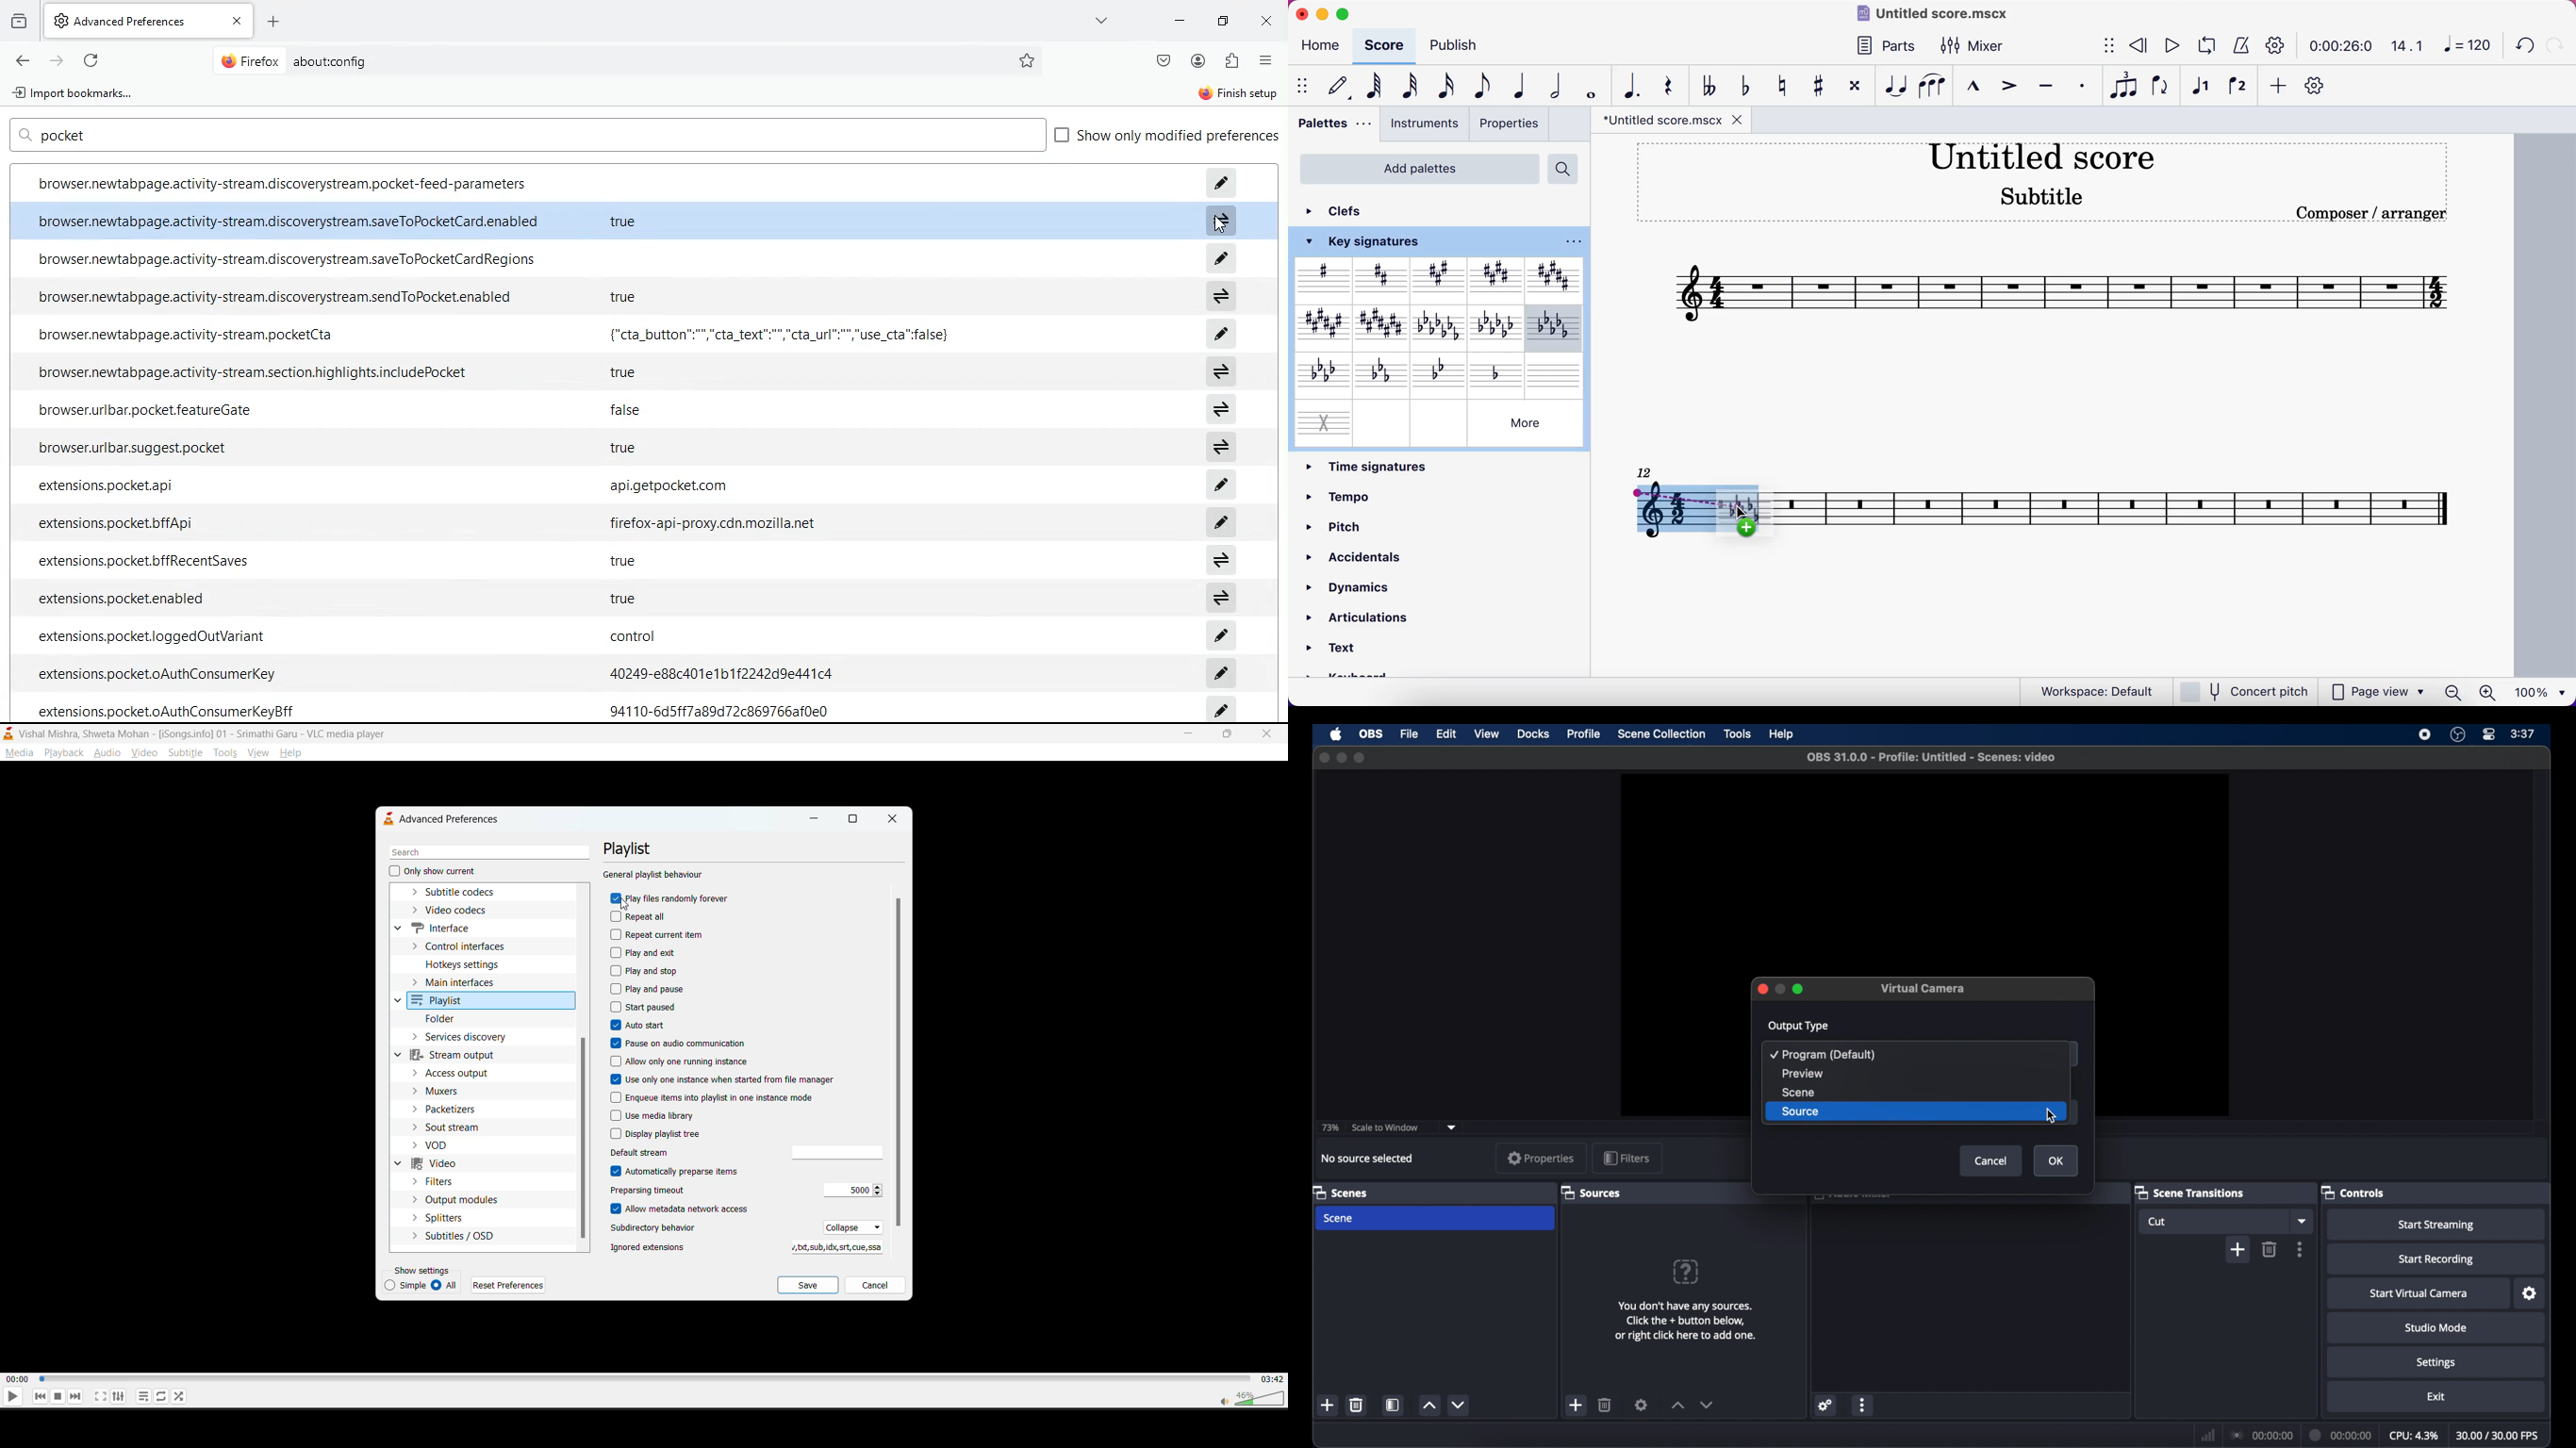 This screenshot has width=2576, height=1456. I want to click on scene, so click(1798, 1092).